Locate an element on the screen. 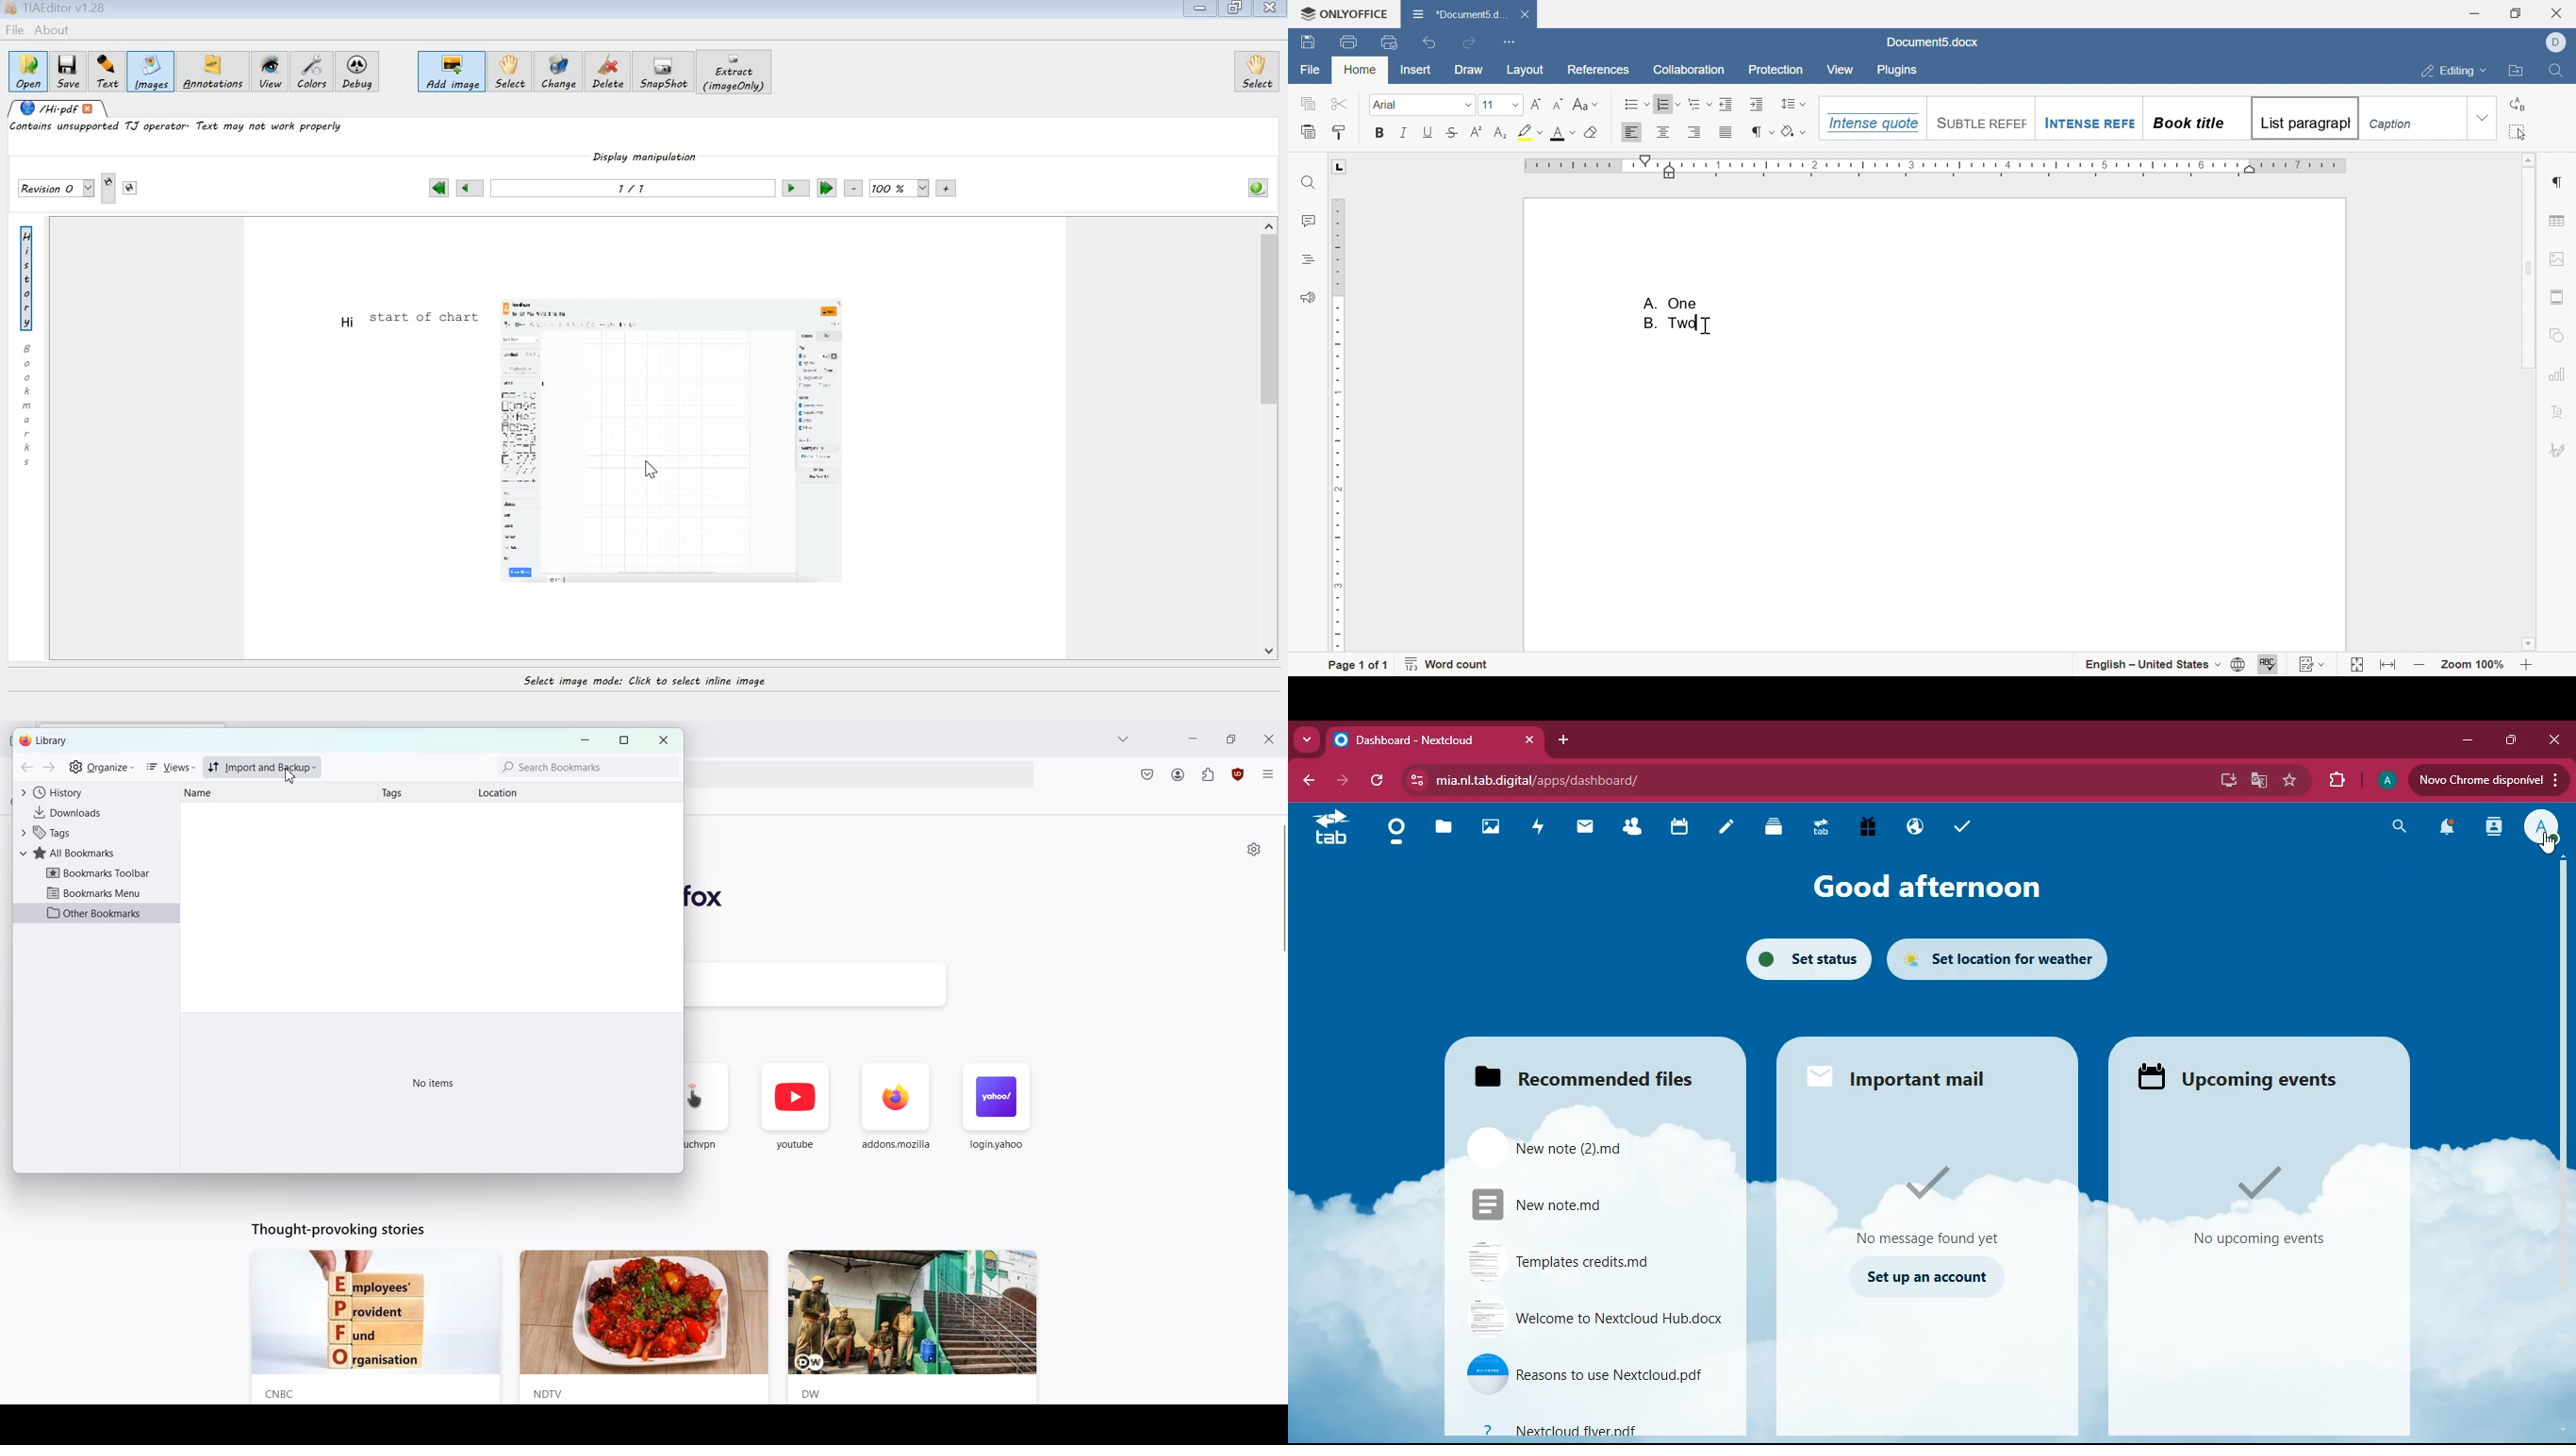 The height and width of the screenshot is (1456, 2576). onlyoffice is located at coordinates (1344, 13).